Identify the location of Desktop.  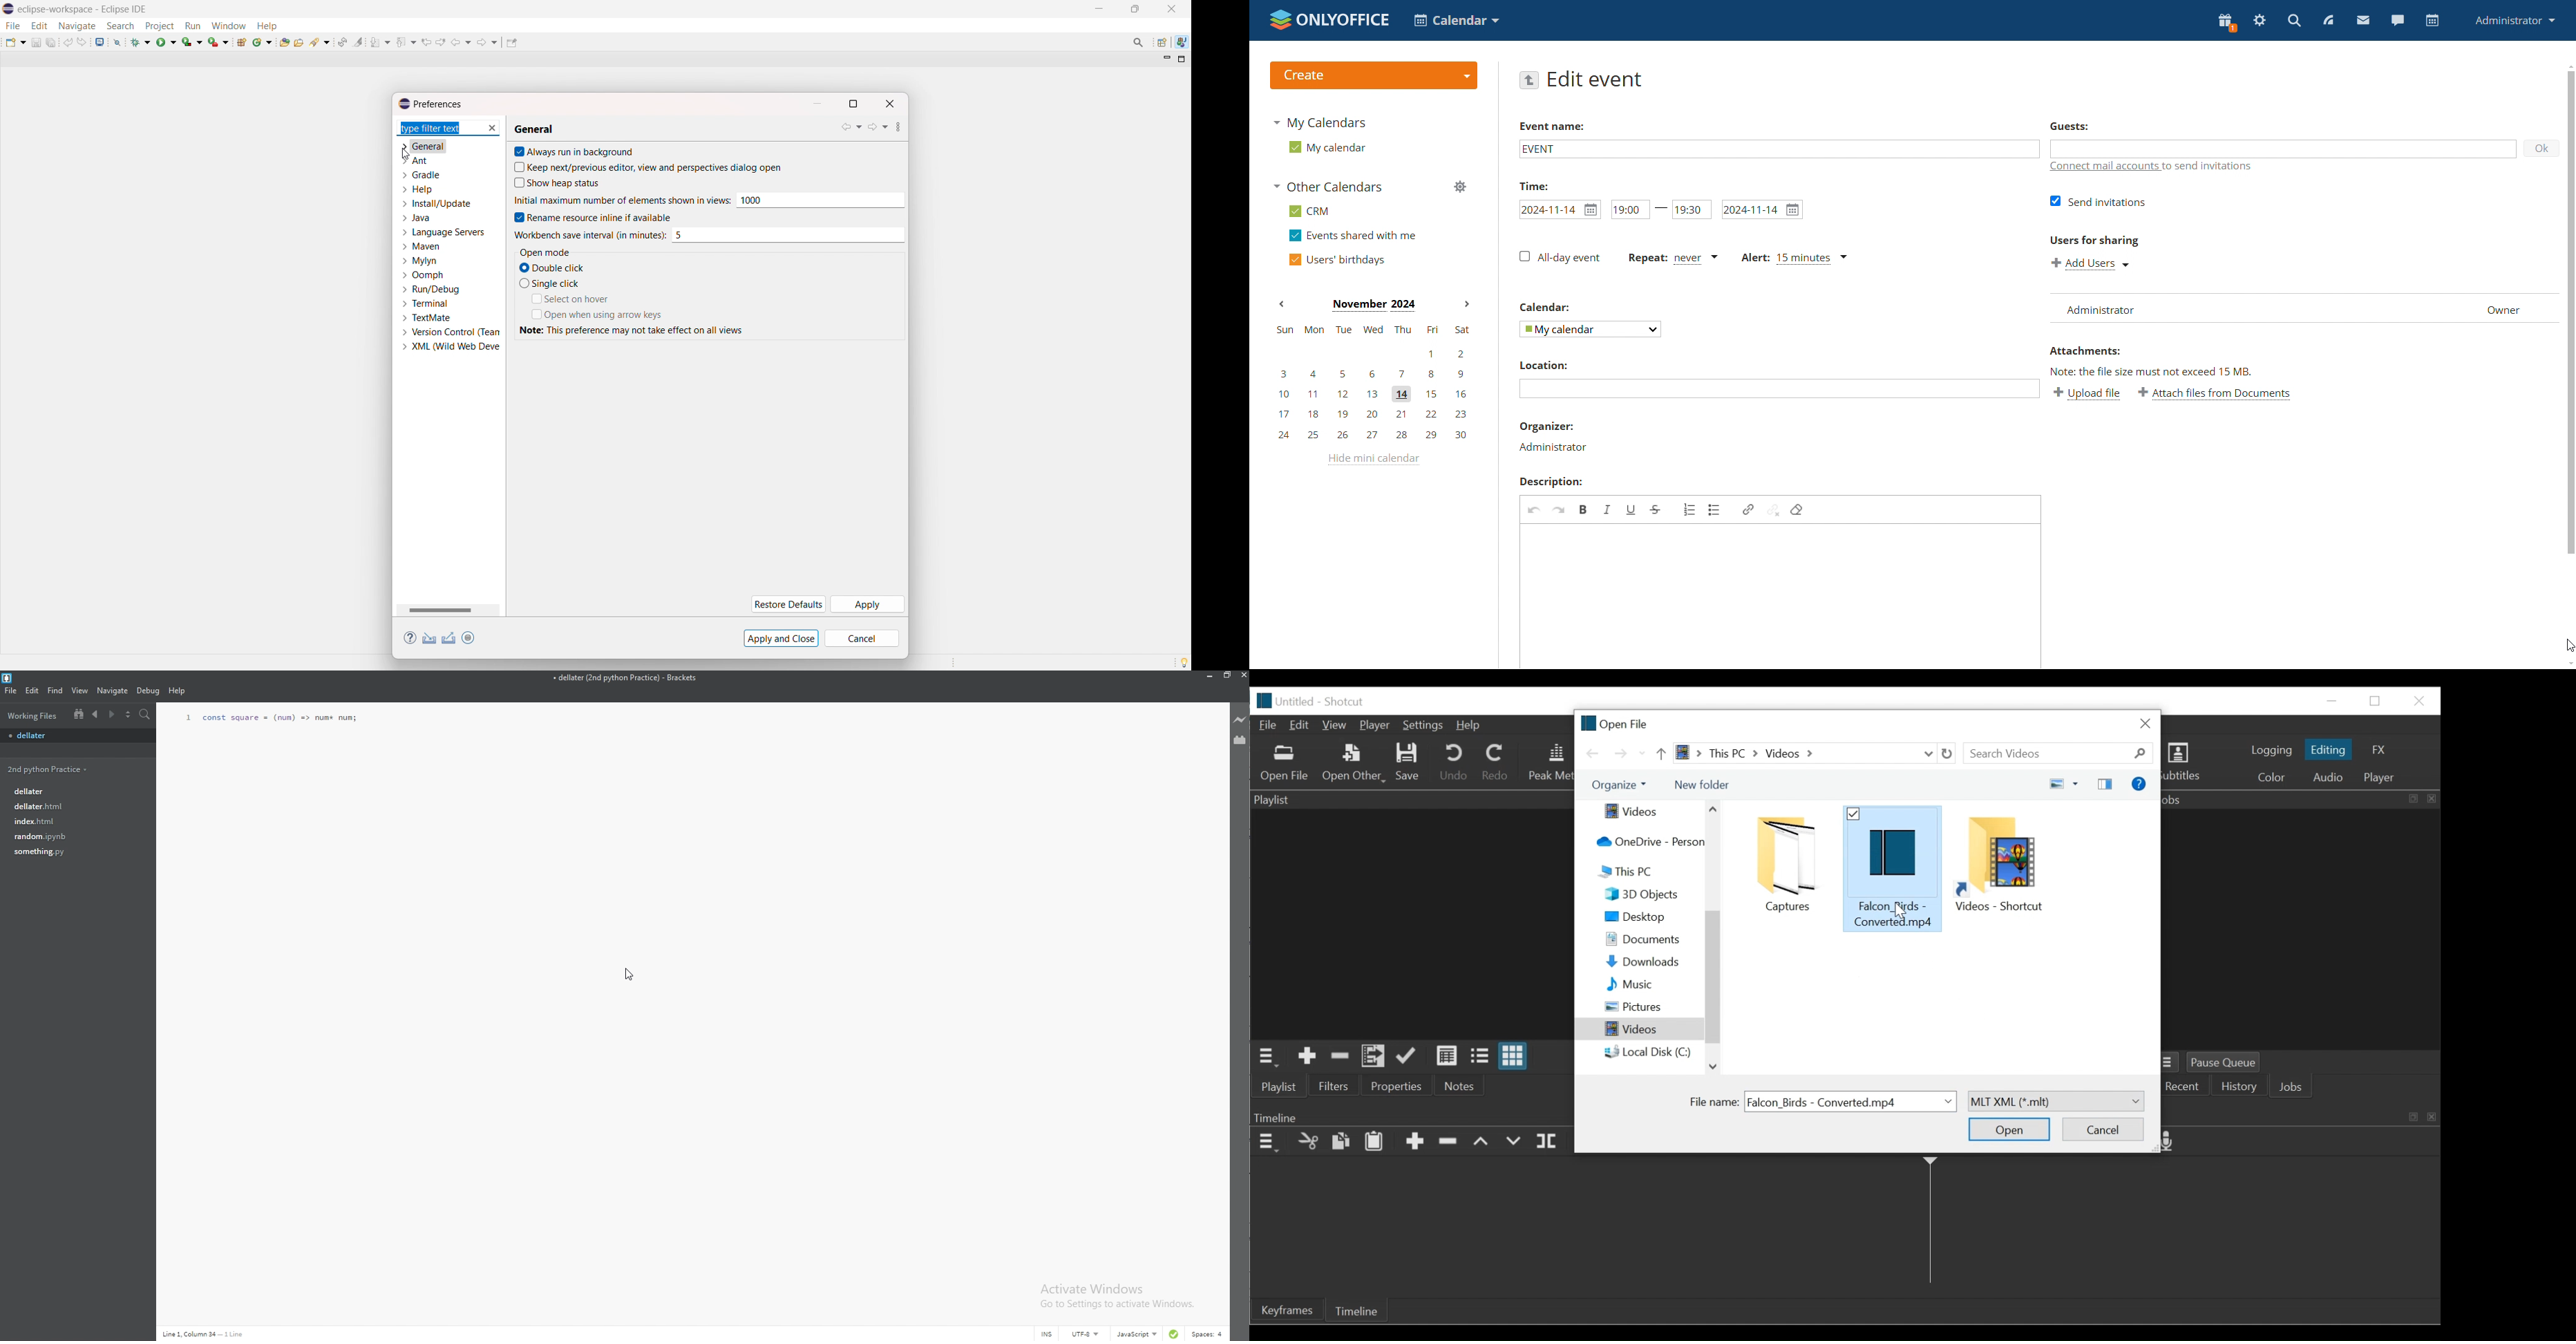
(1651, 916).